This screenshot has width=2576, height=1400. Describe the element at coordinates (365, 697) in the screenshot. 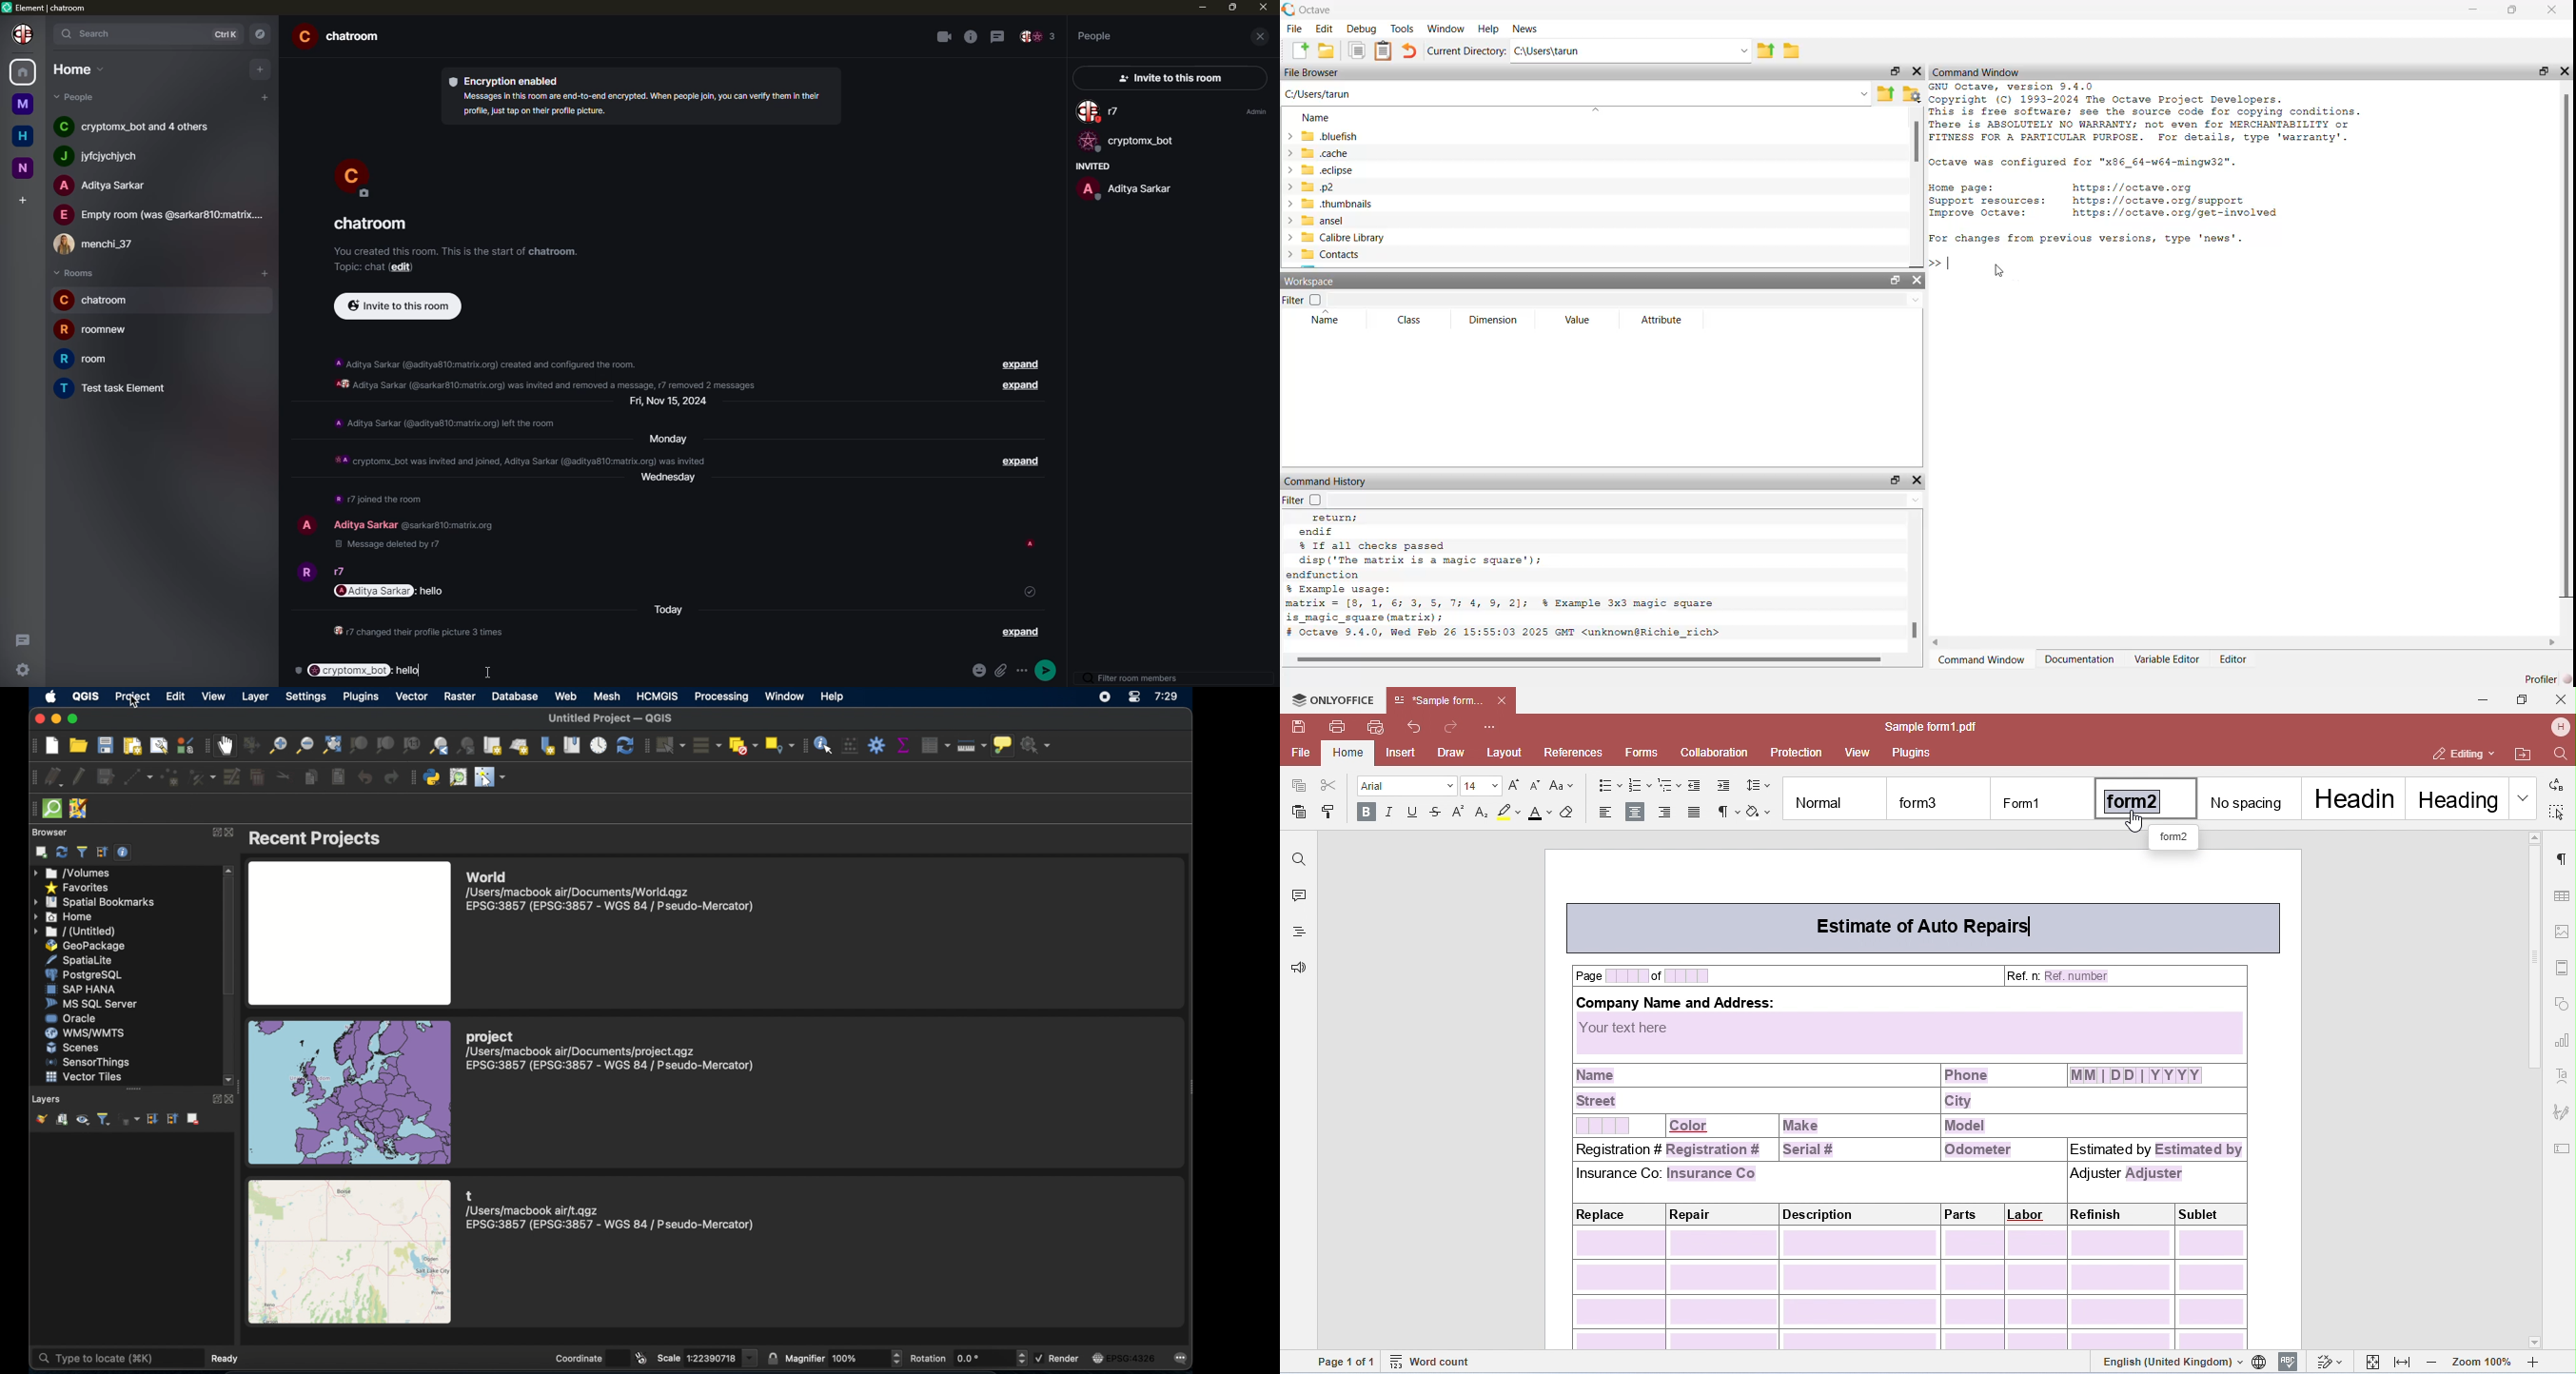

I see `plugins` at that location.